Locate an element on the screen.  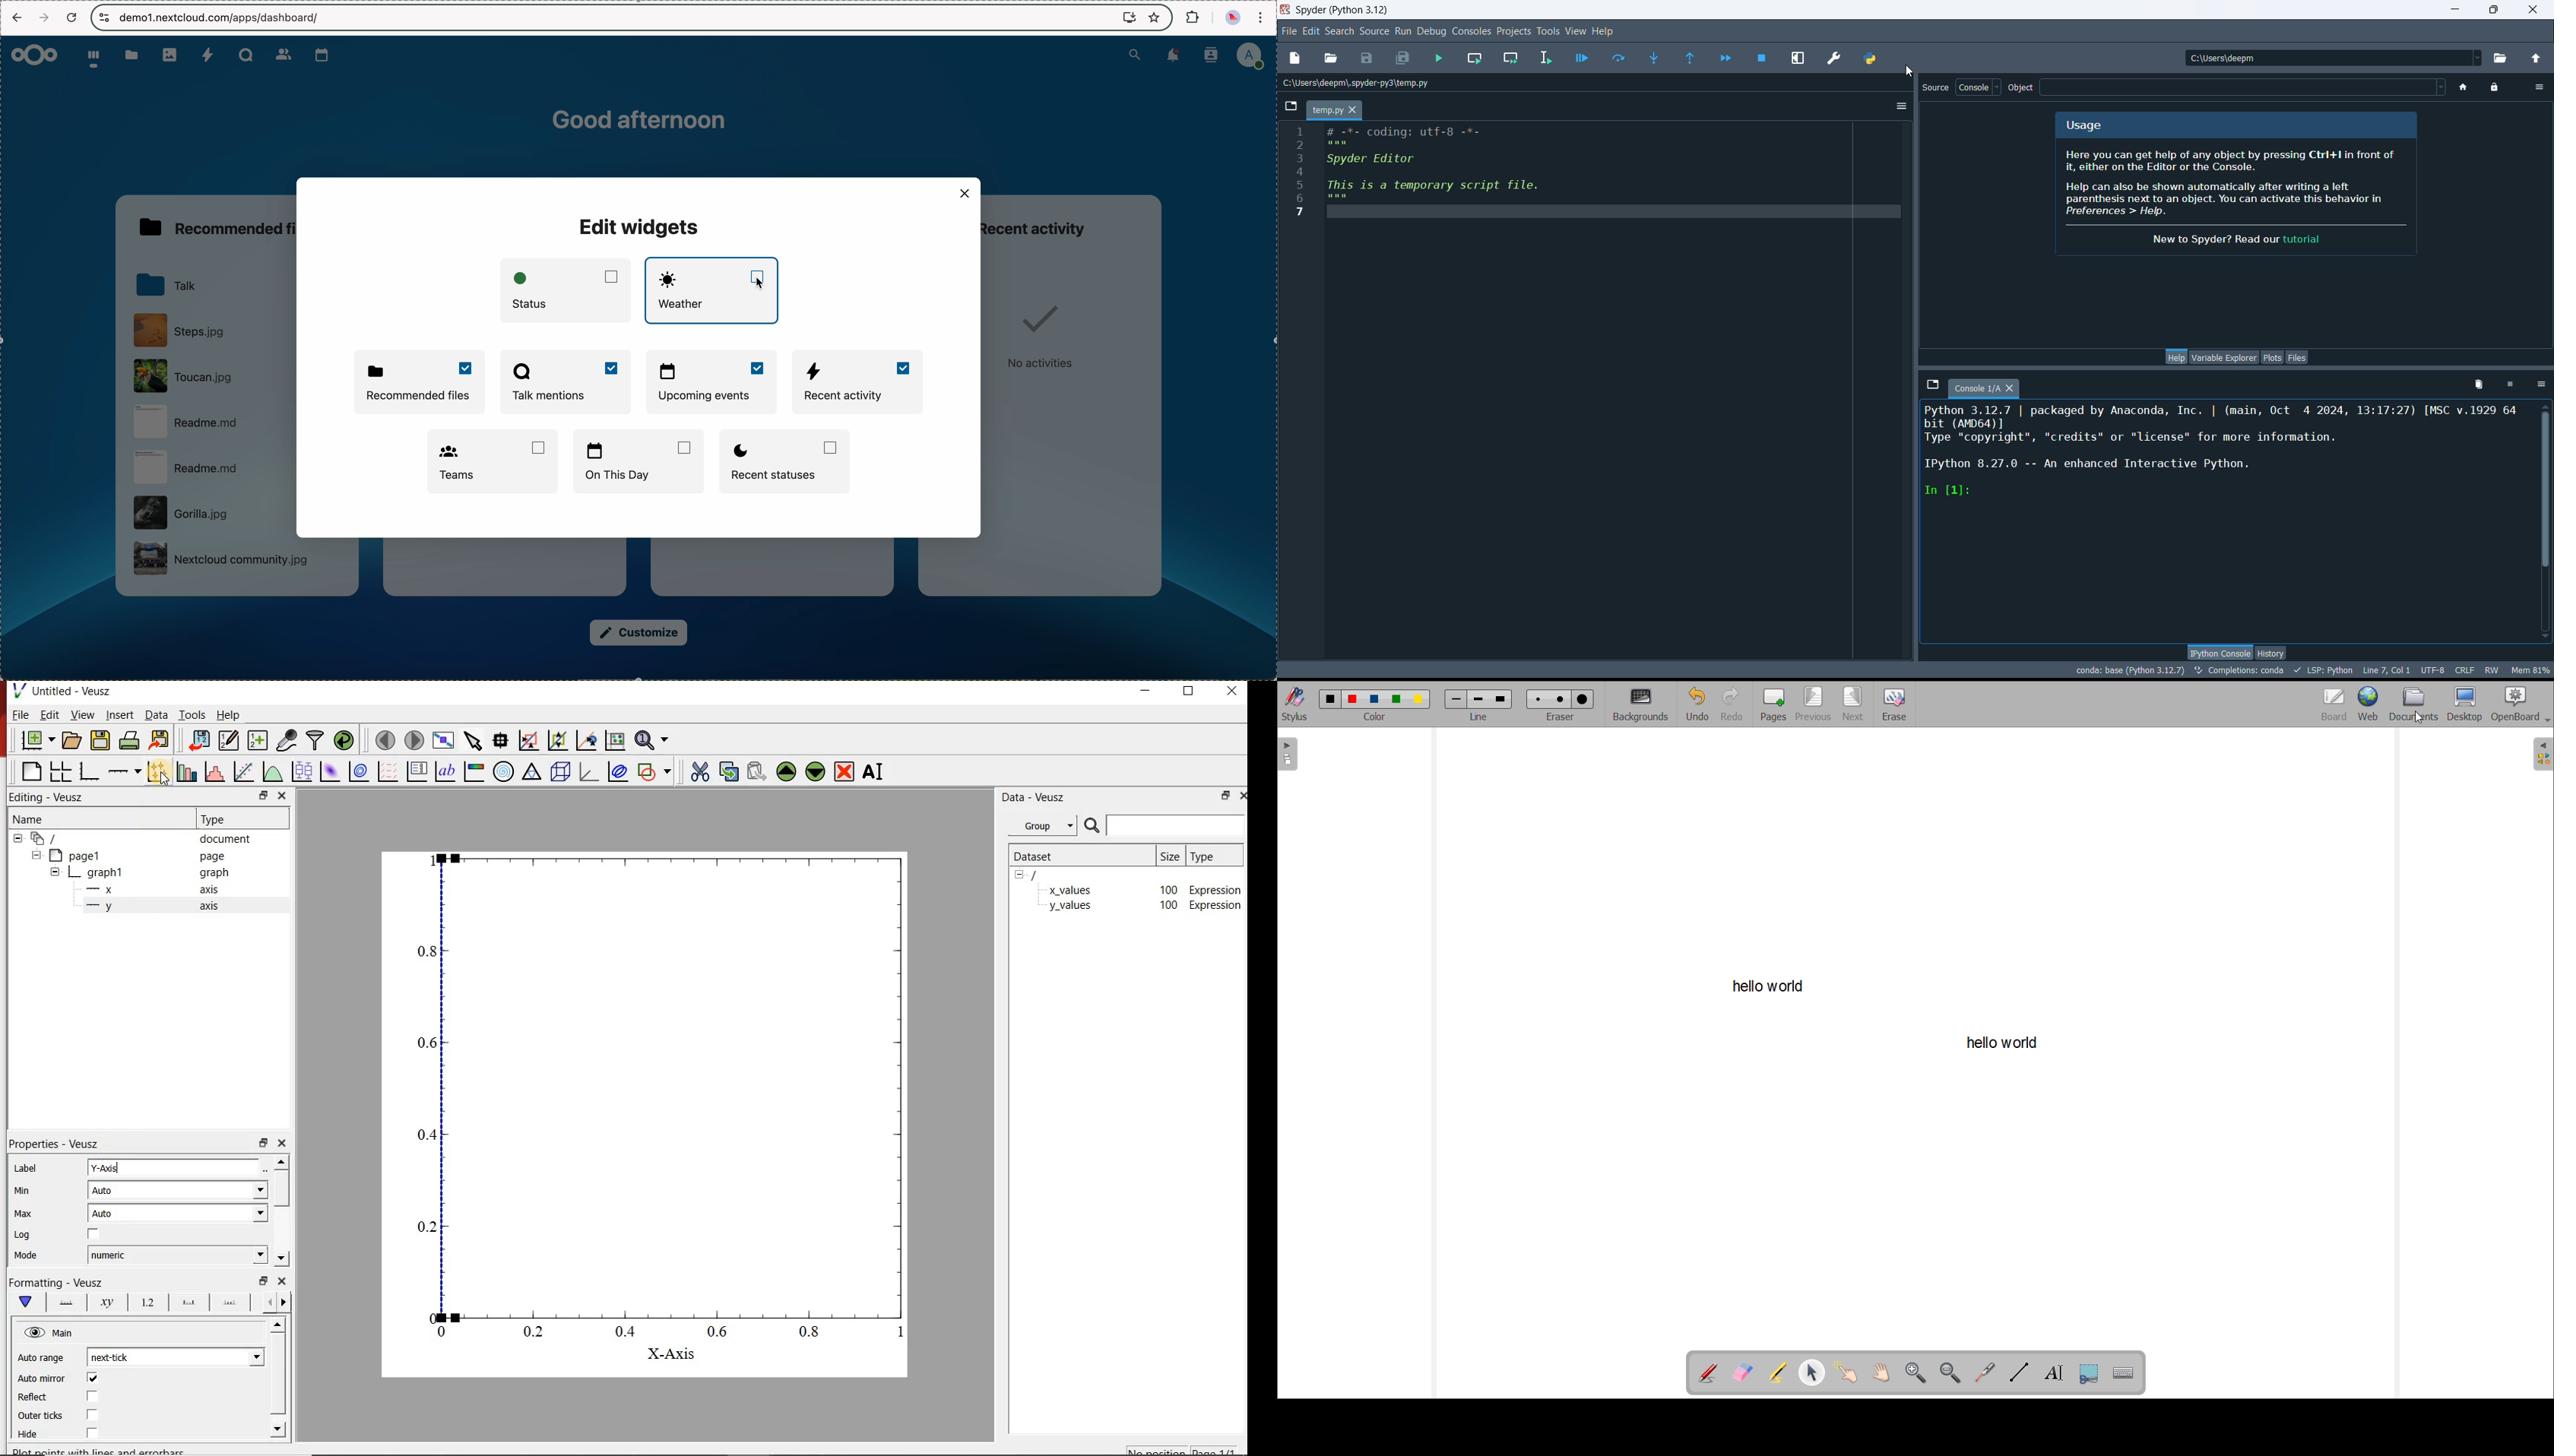
| Log is located at coordinates (24, 1235).